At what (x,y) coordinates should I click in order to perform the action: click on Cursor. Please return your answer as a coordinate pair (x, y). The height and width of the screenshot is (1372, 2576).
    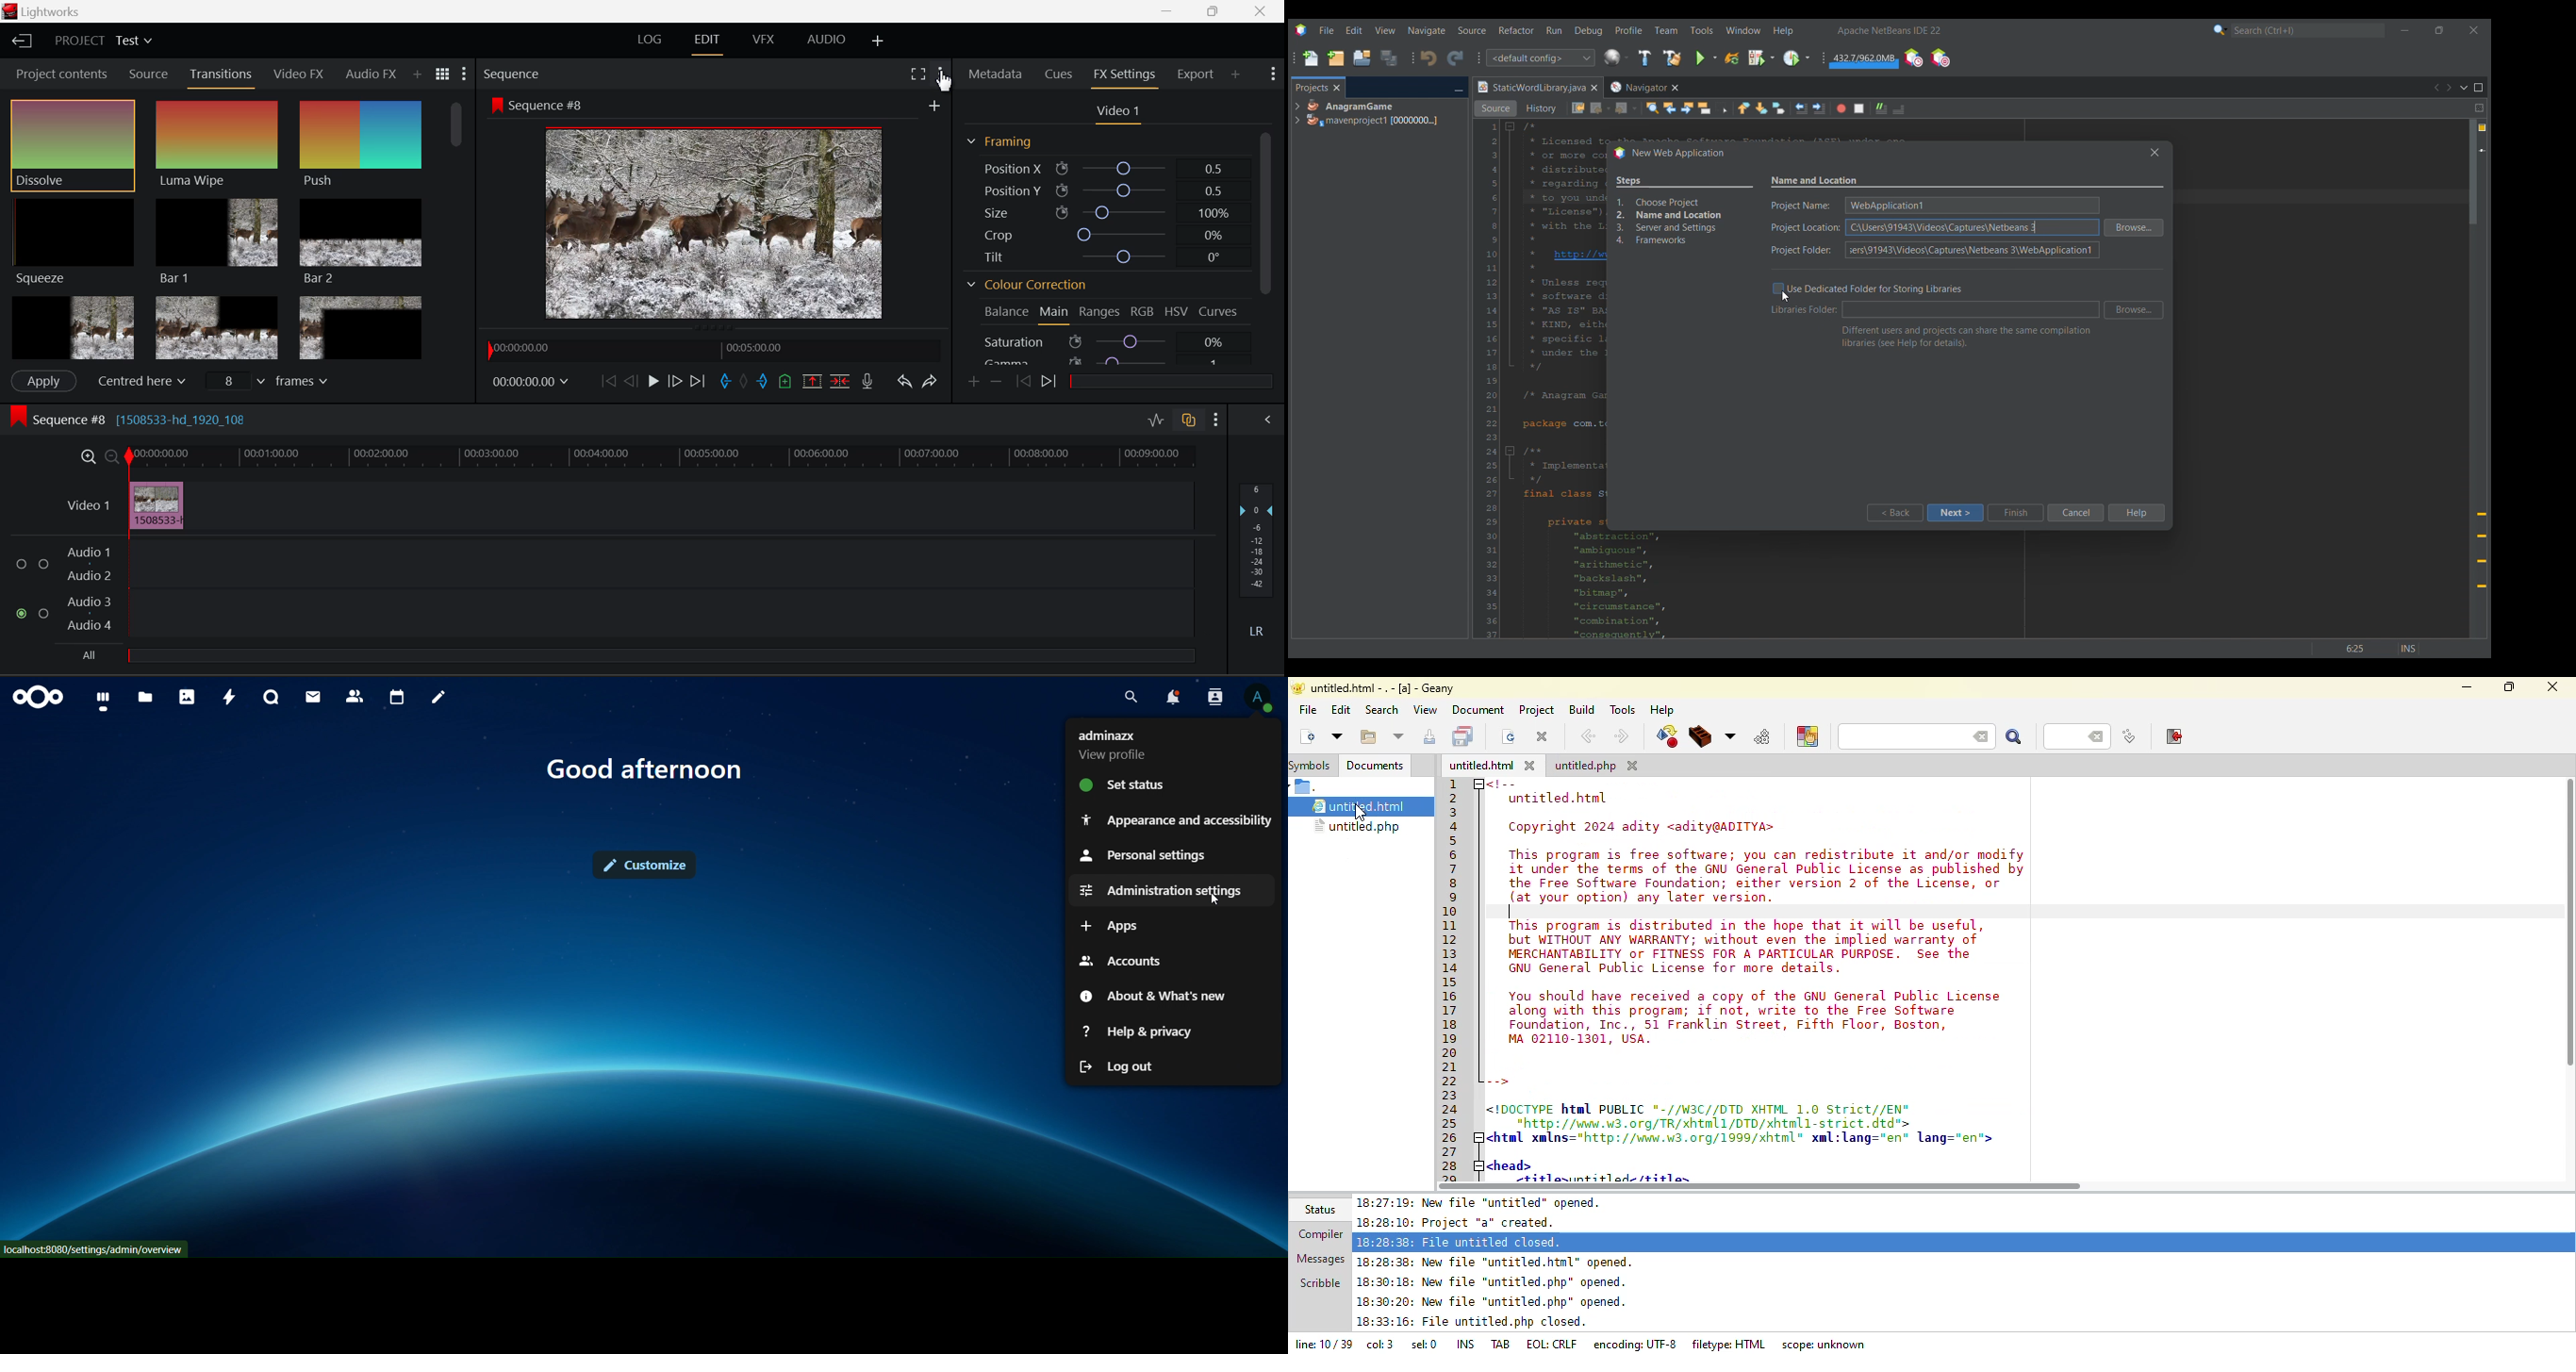
    Looking at the image, I should click on (1217, 900).